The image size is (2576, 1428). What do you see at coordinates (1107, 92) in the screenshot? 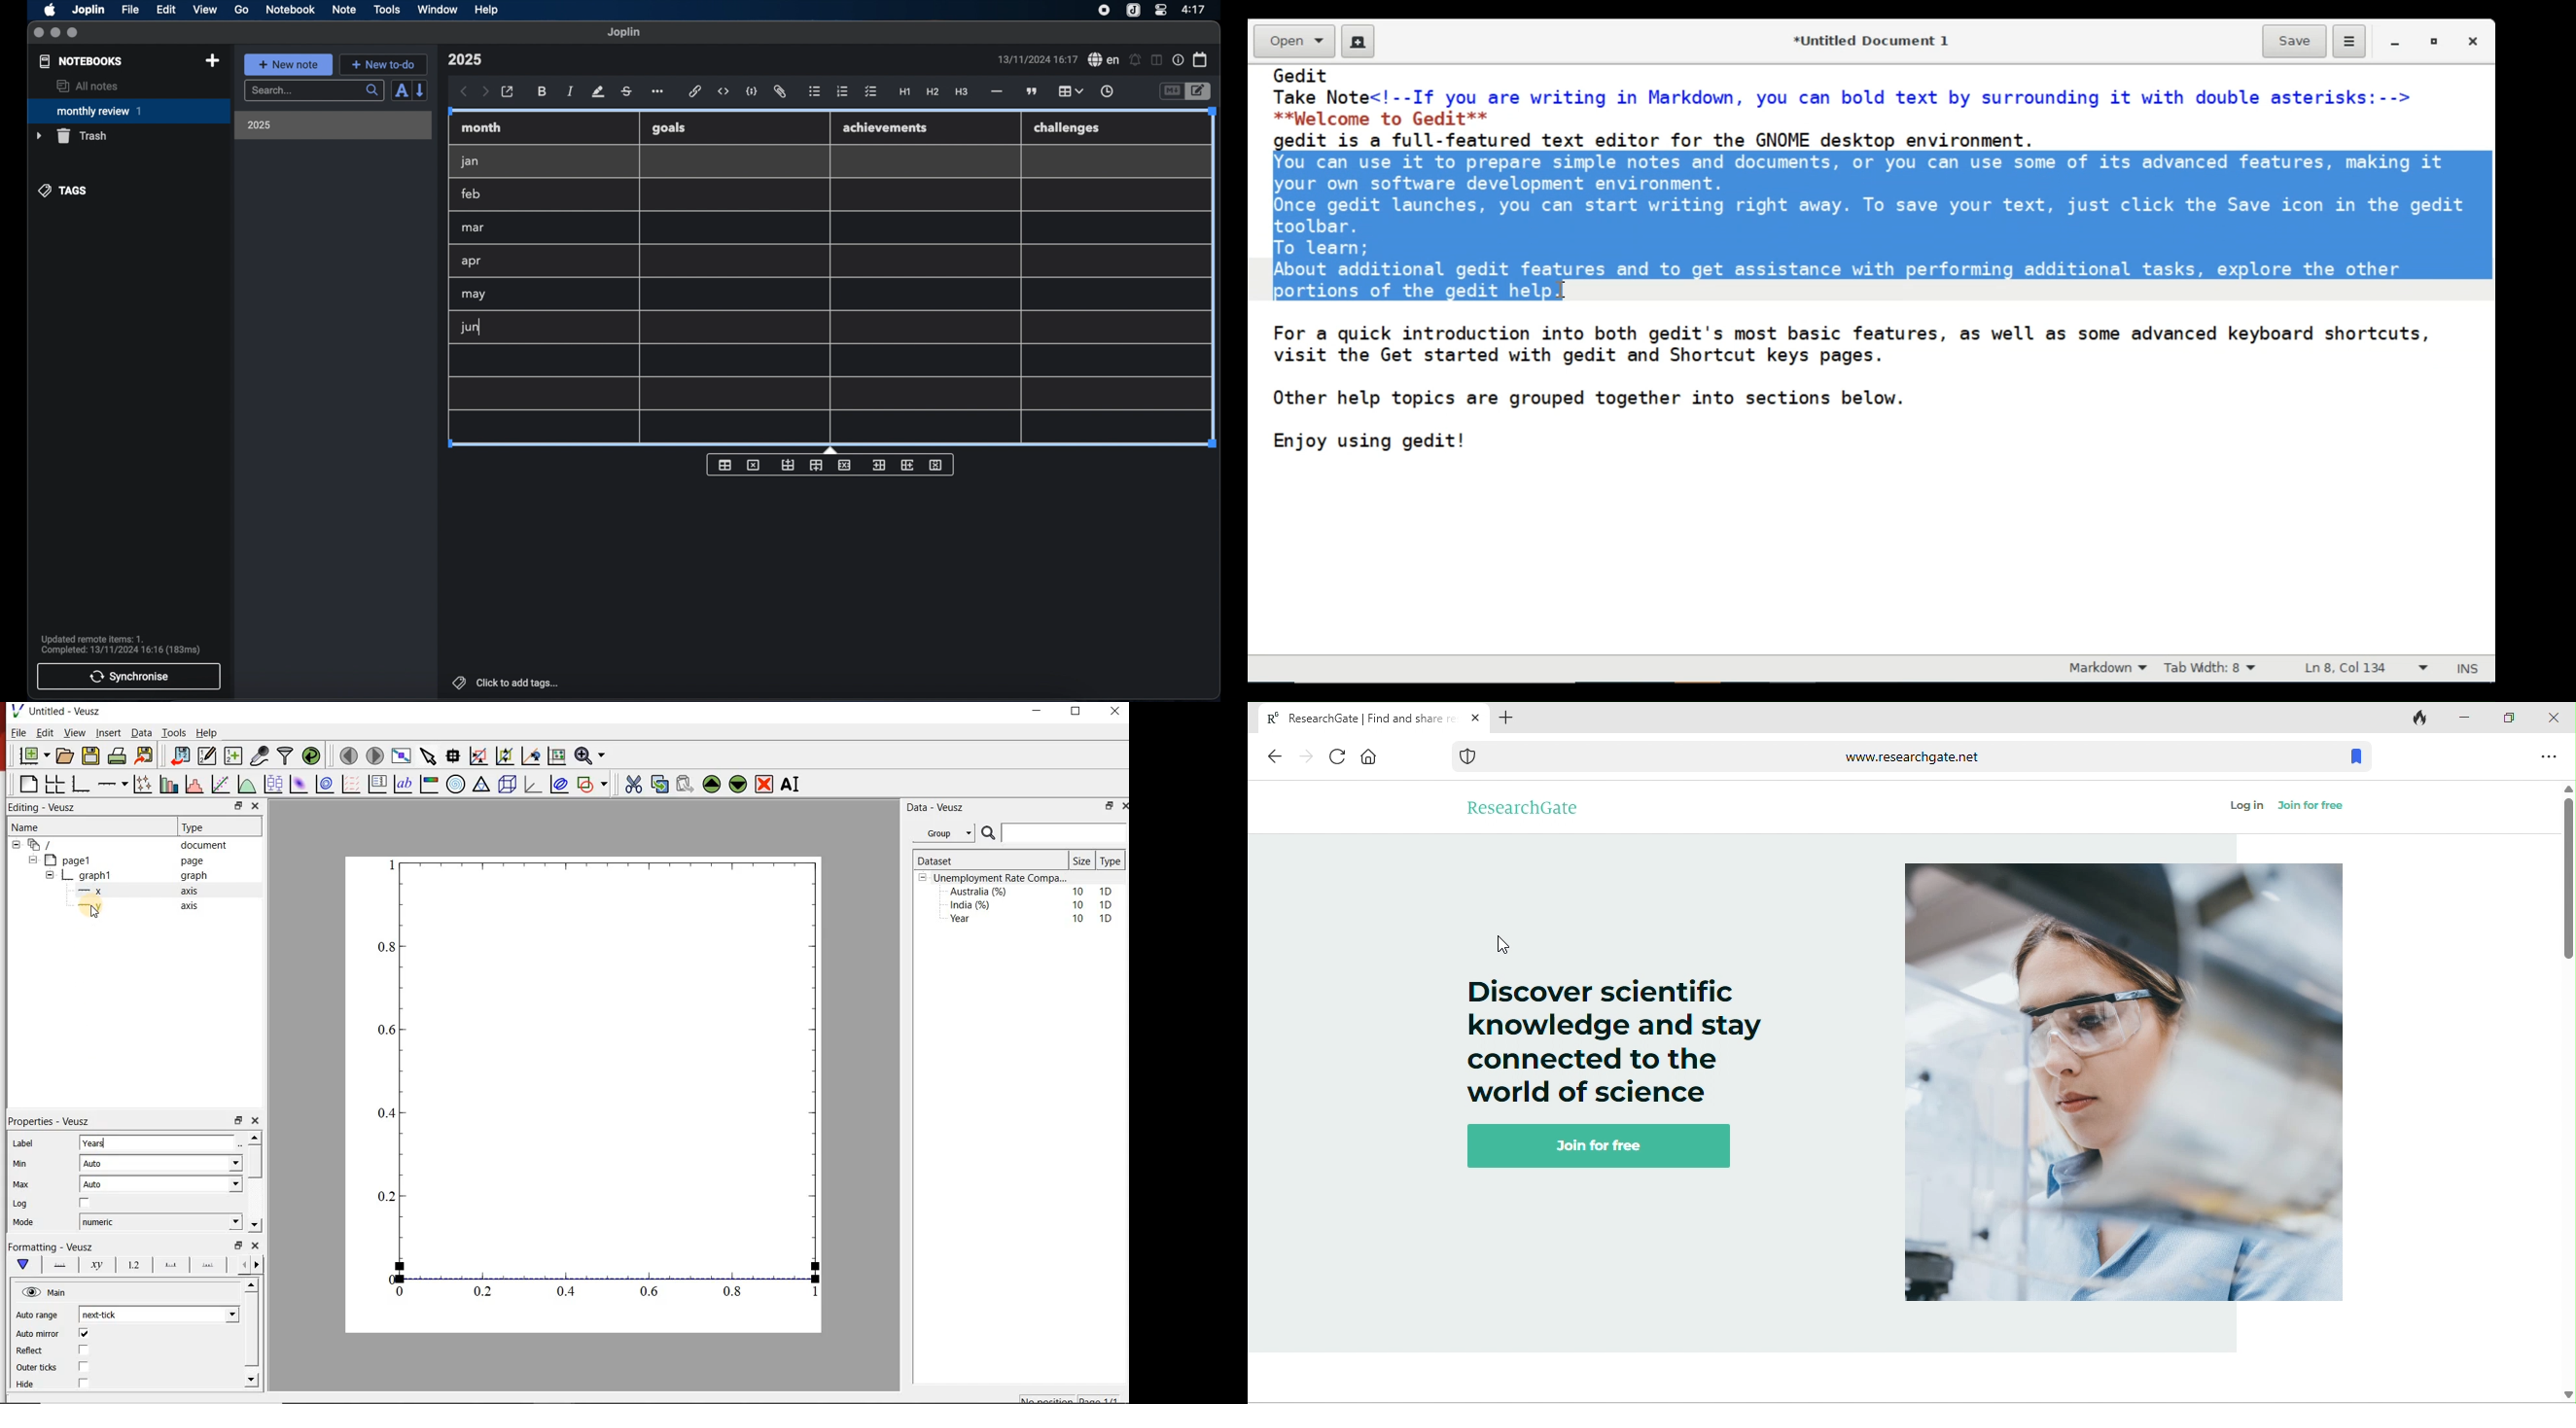
I see `insert time` at bounding box center [1107, 92].